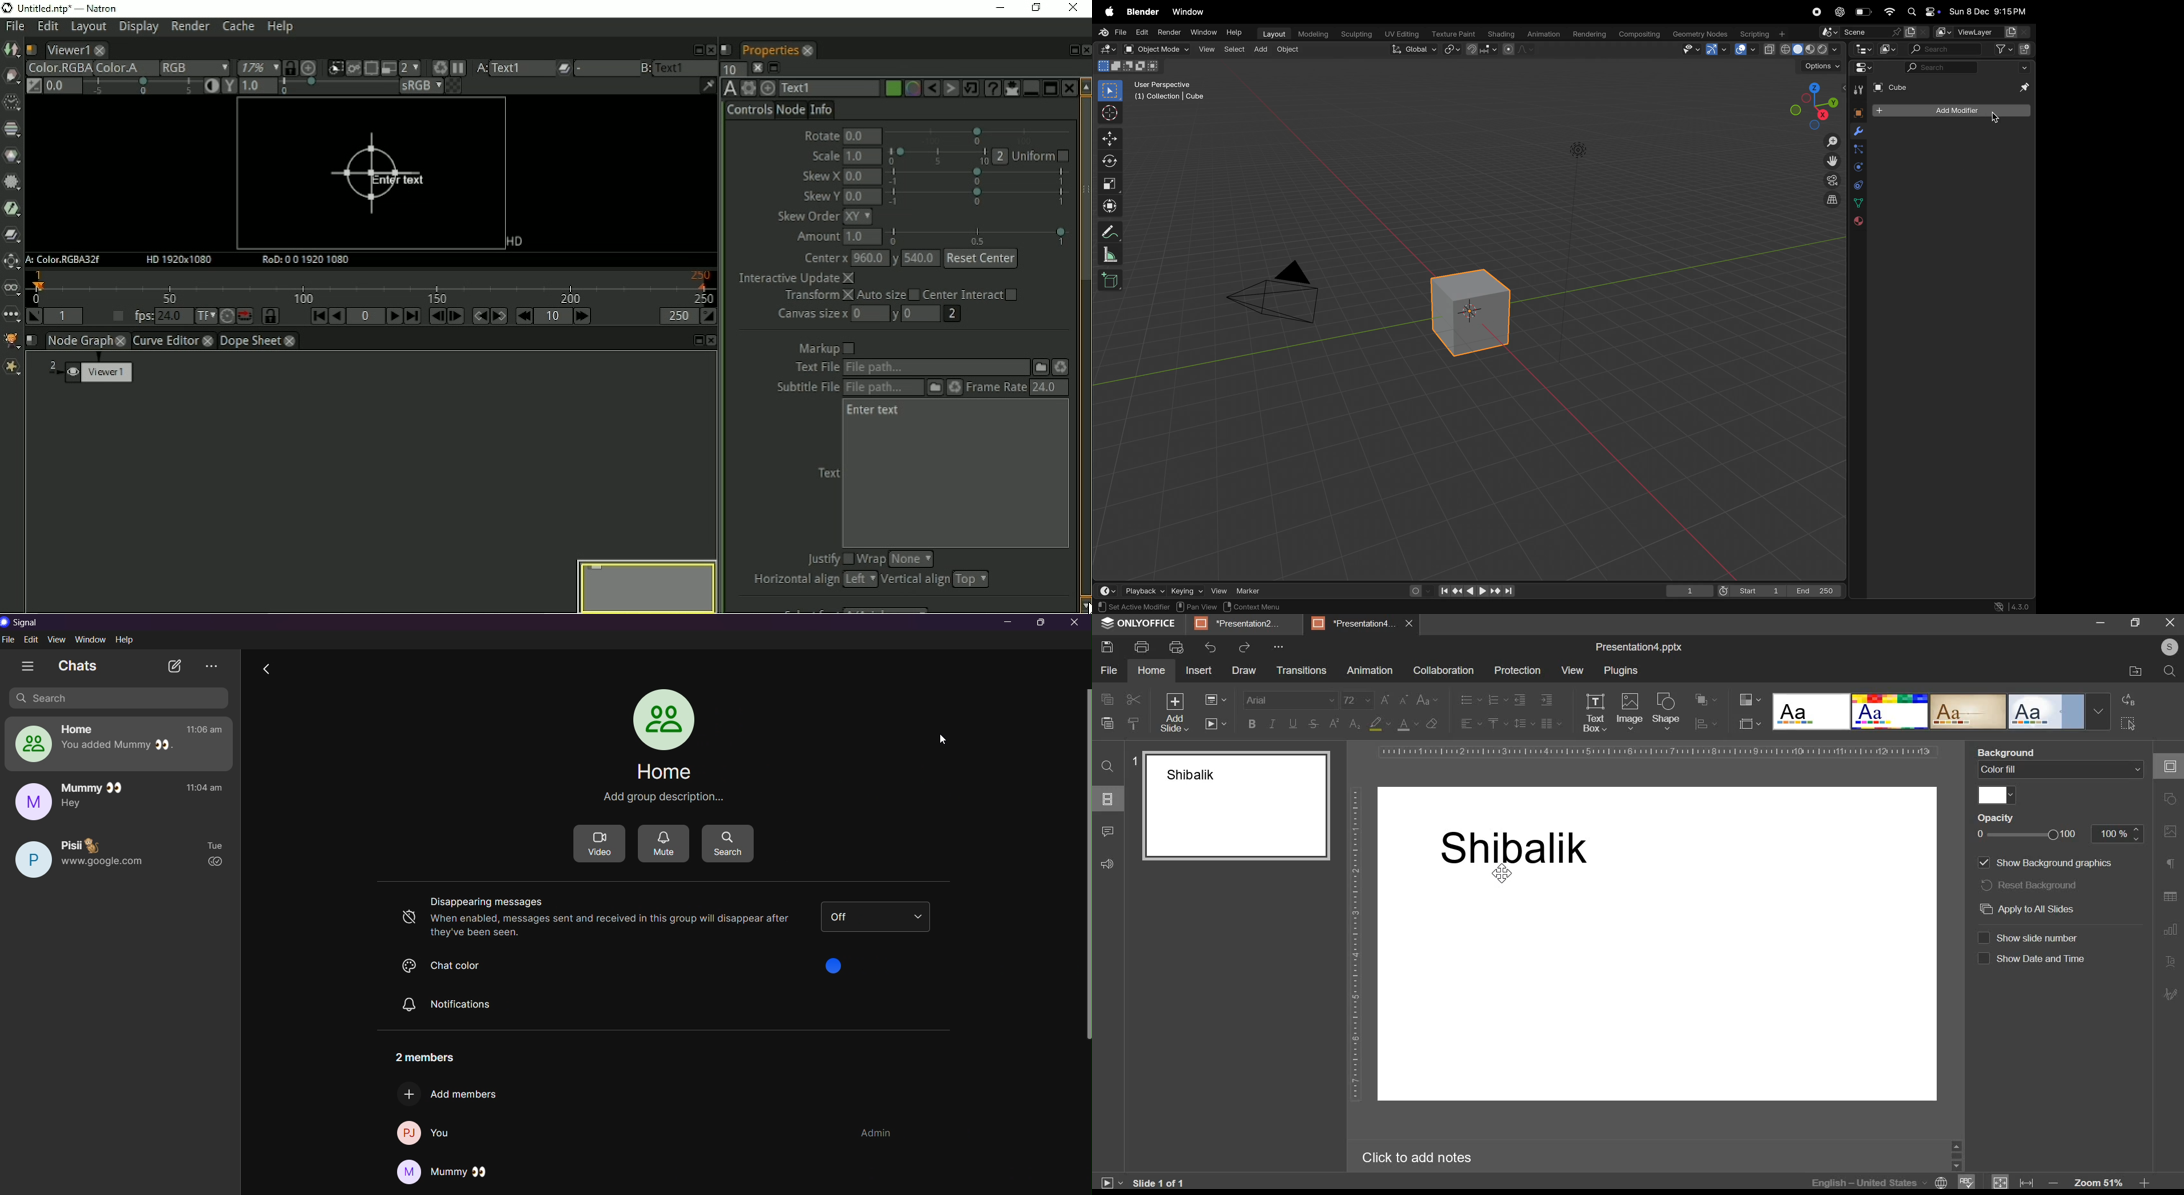 The height and width of the screenshot is (1204, 2184). Describe the element at coordinates (1312, 724) in the screenshot. I see `strikethrough` at that location.